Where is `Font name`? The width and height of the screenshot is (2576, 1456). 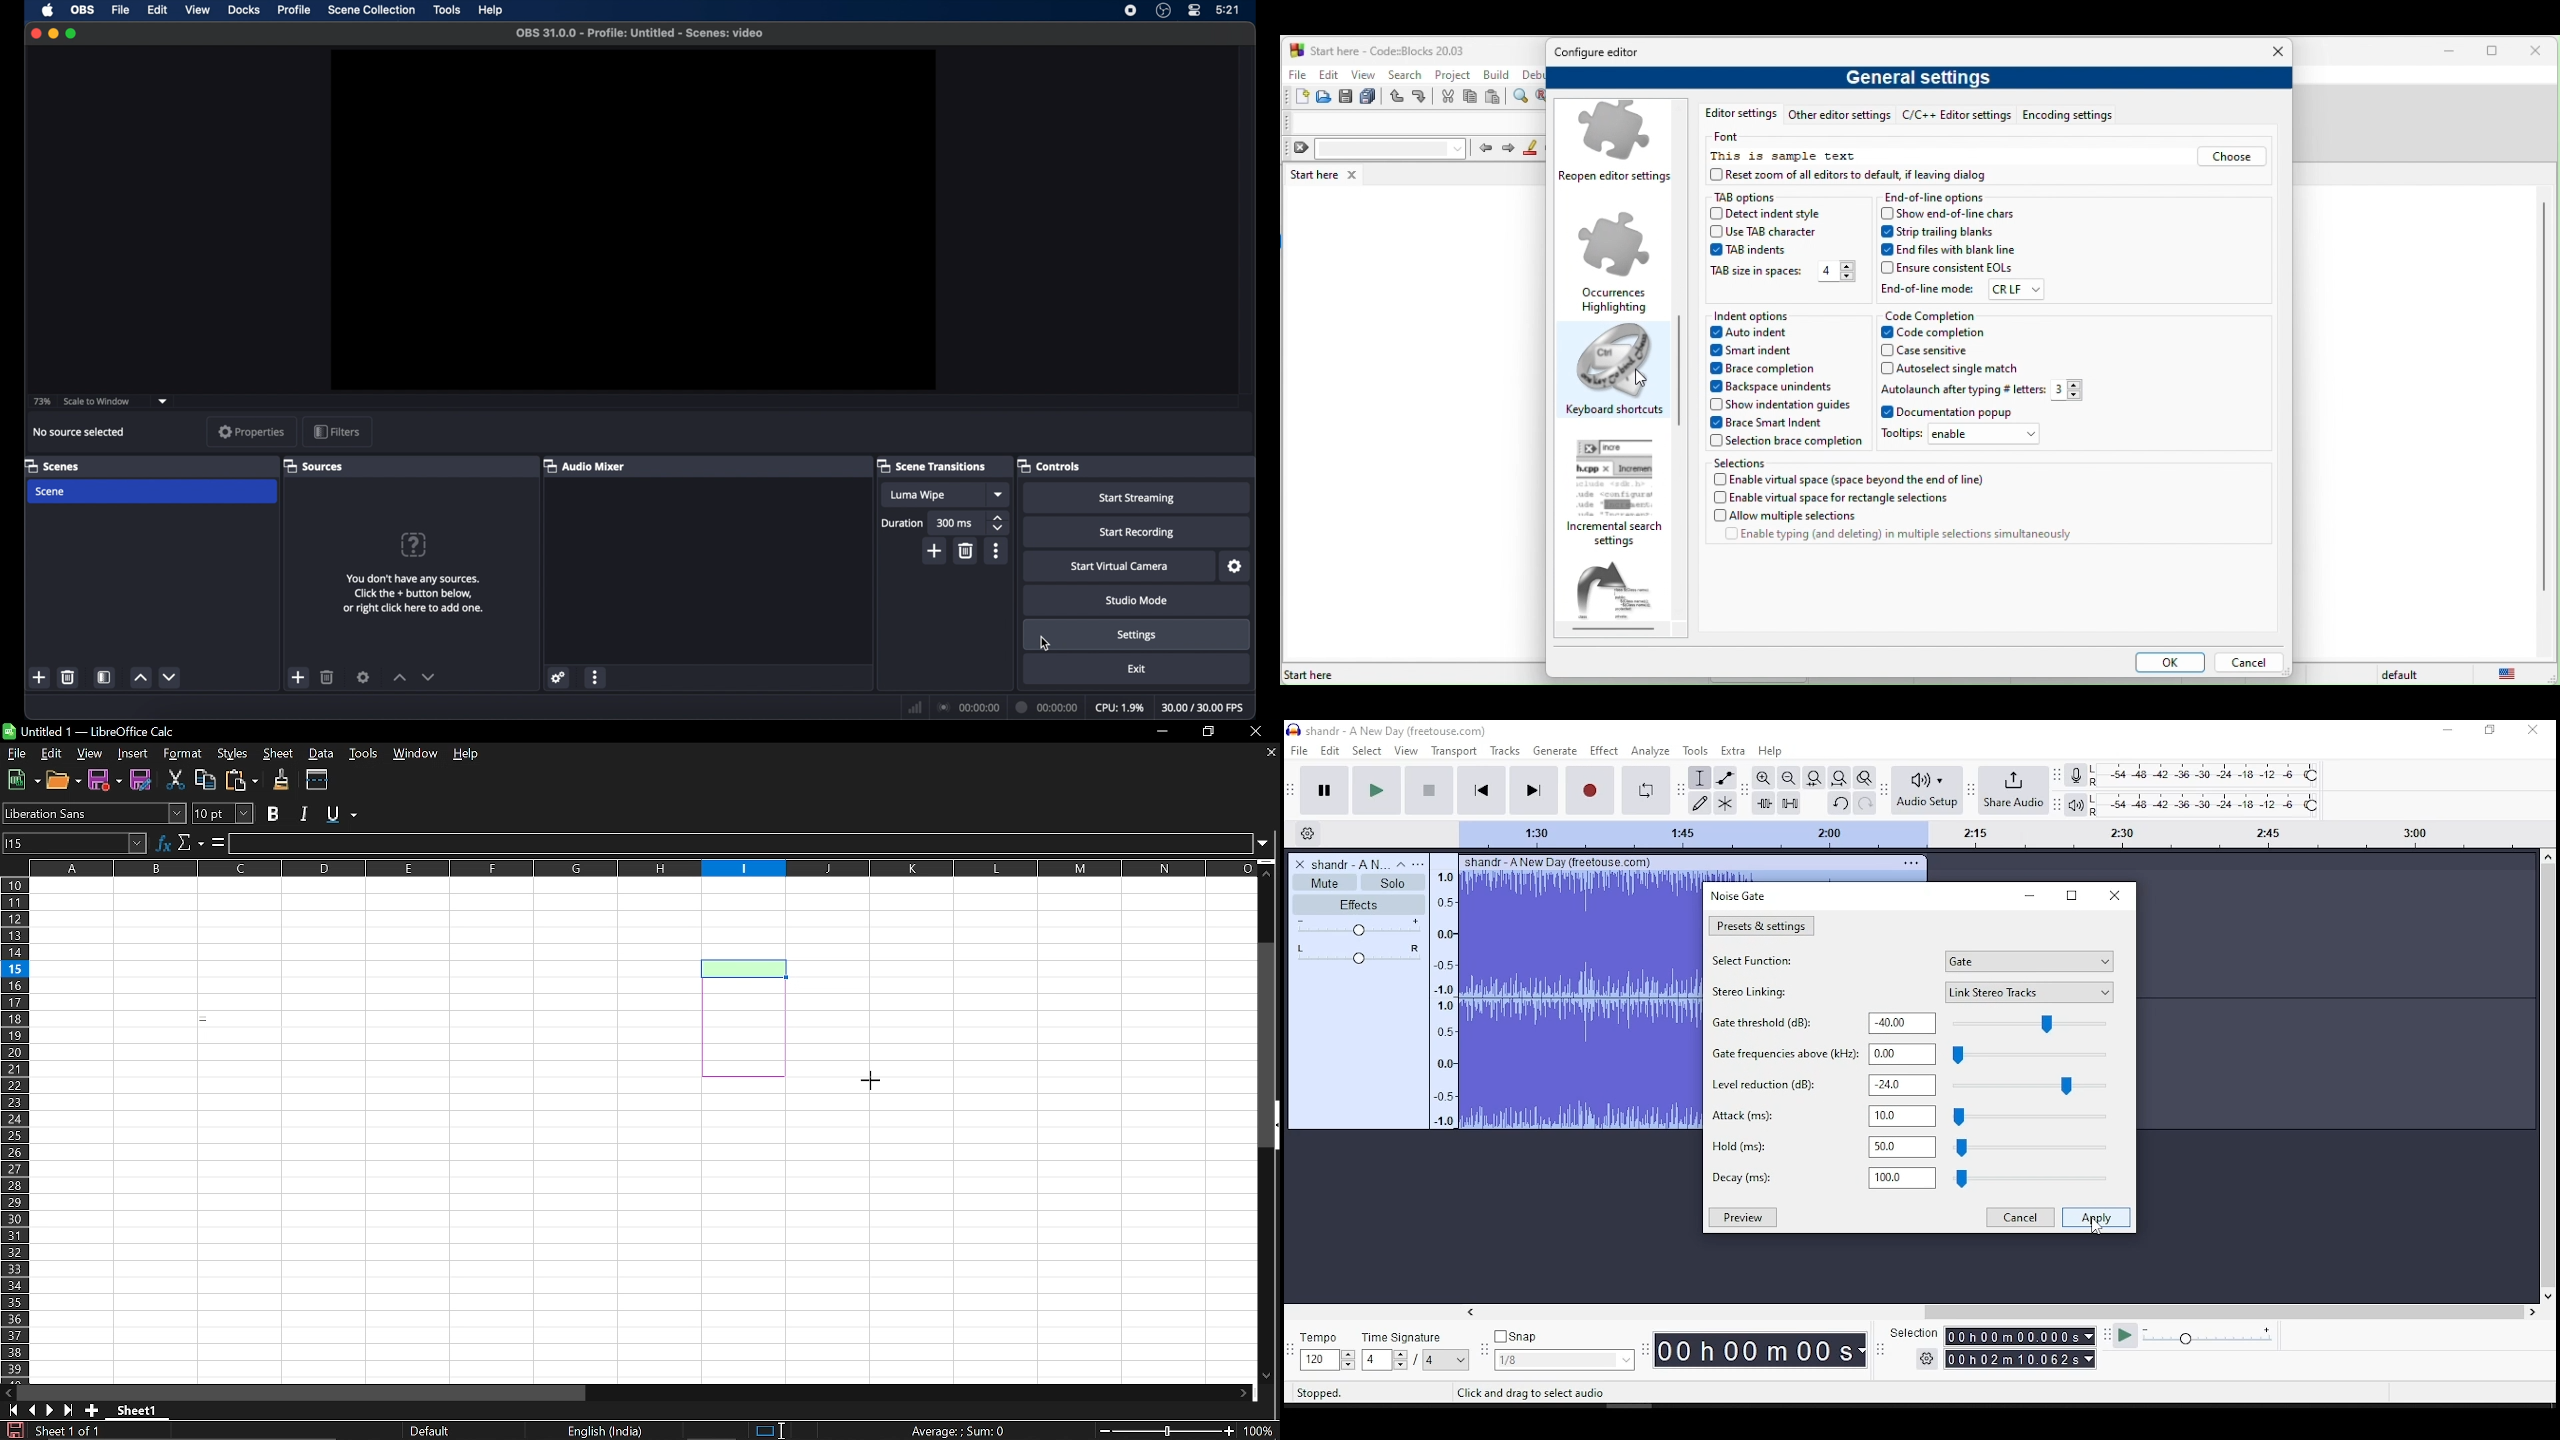
Font name is located at coordinates (94, 812).